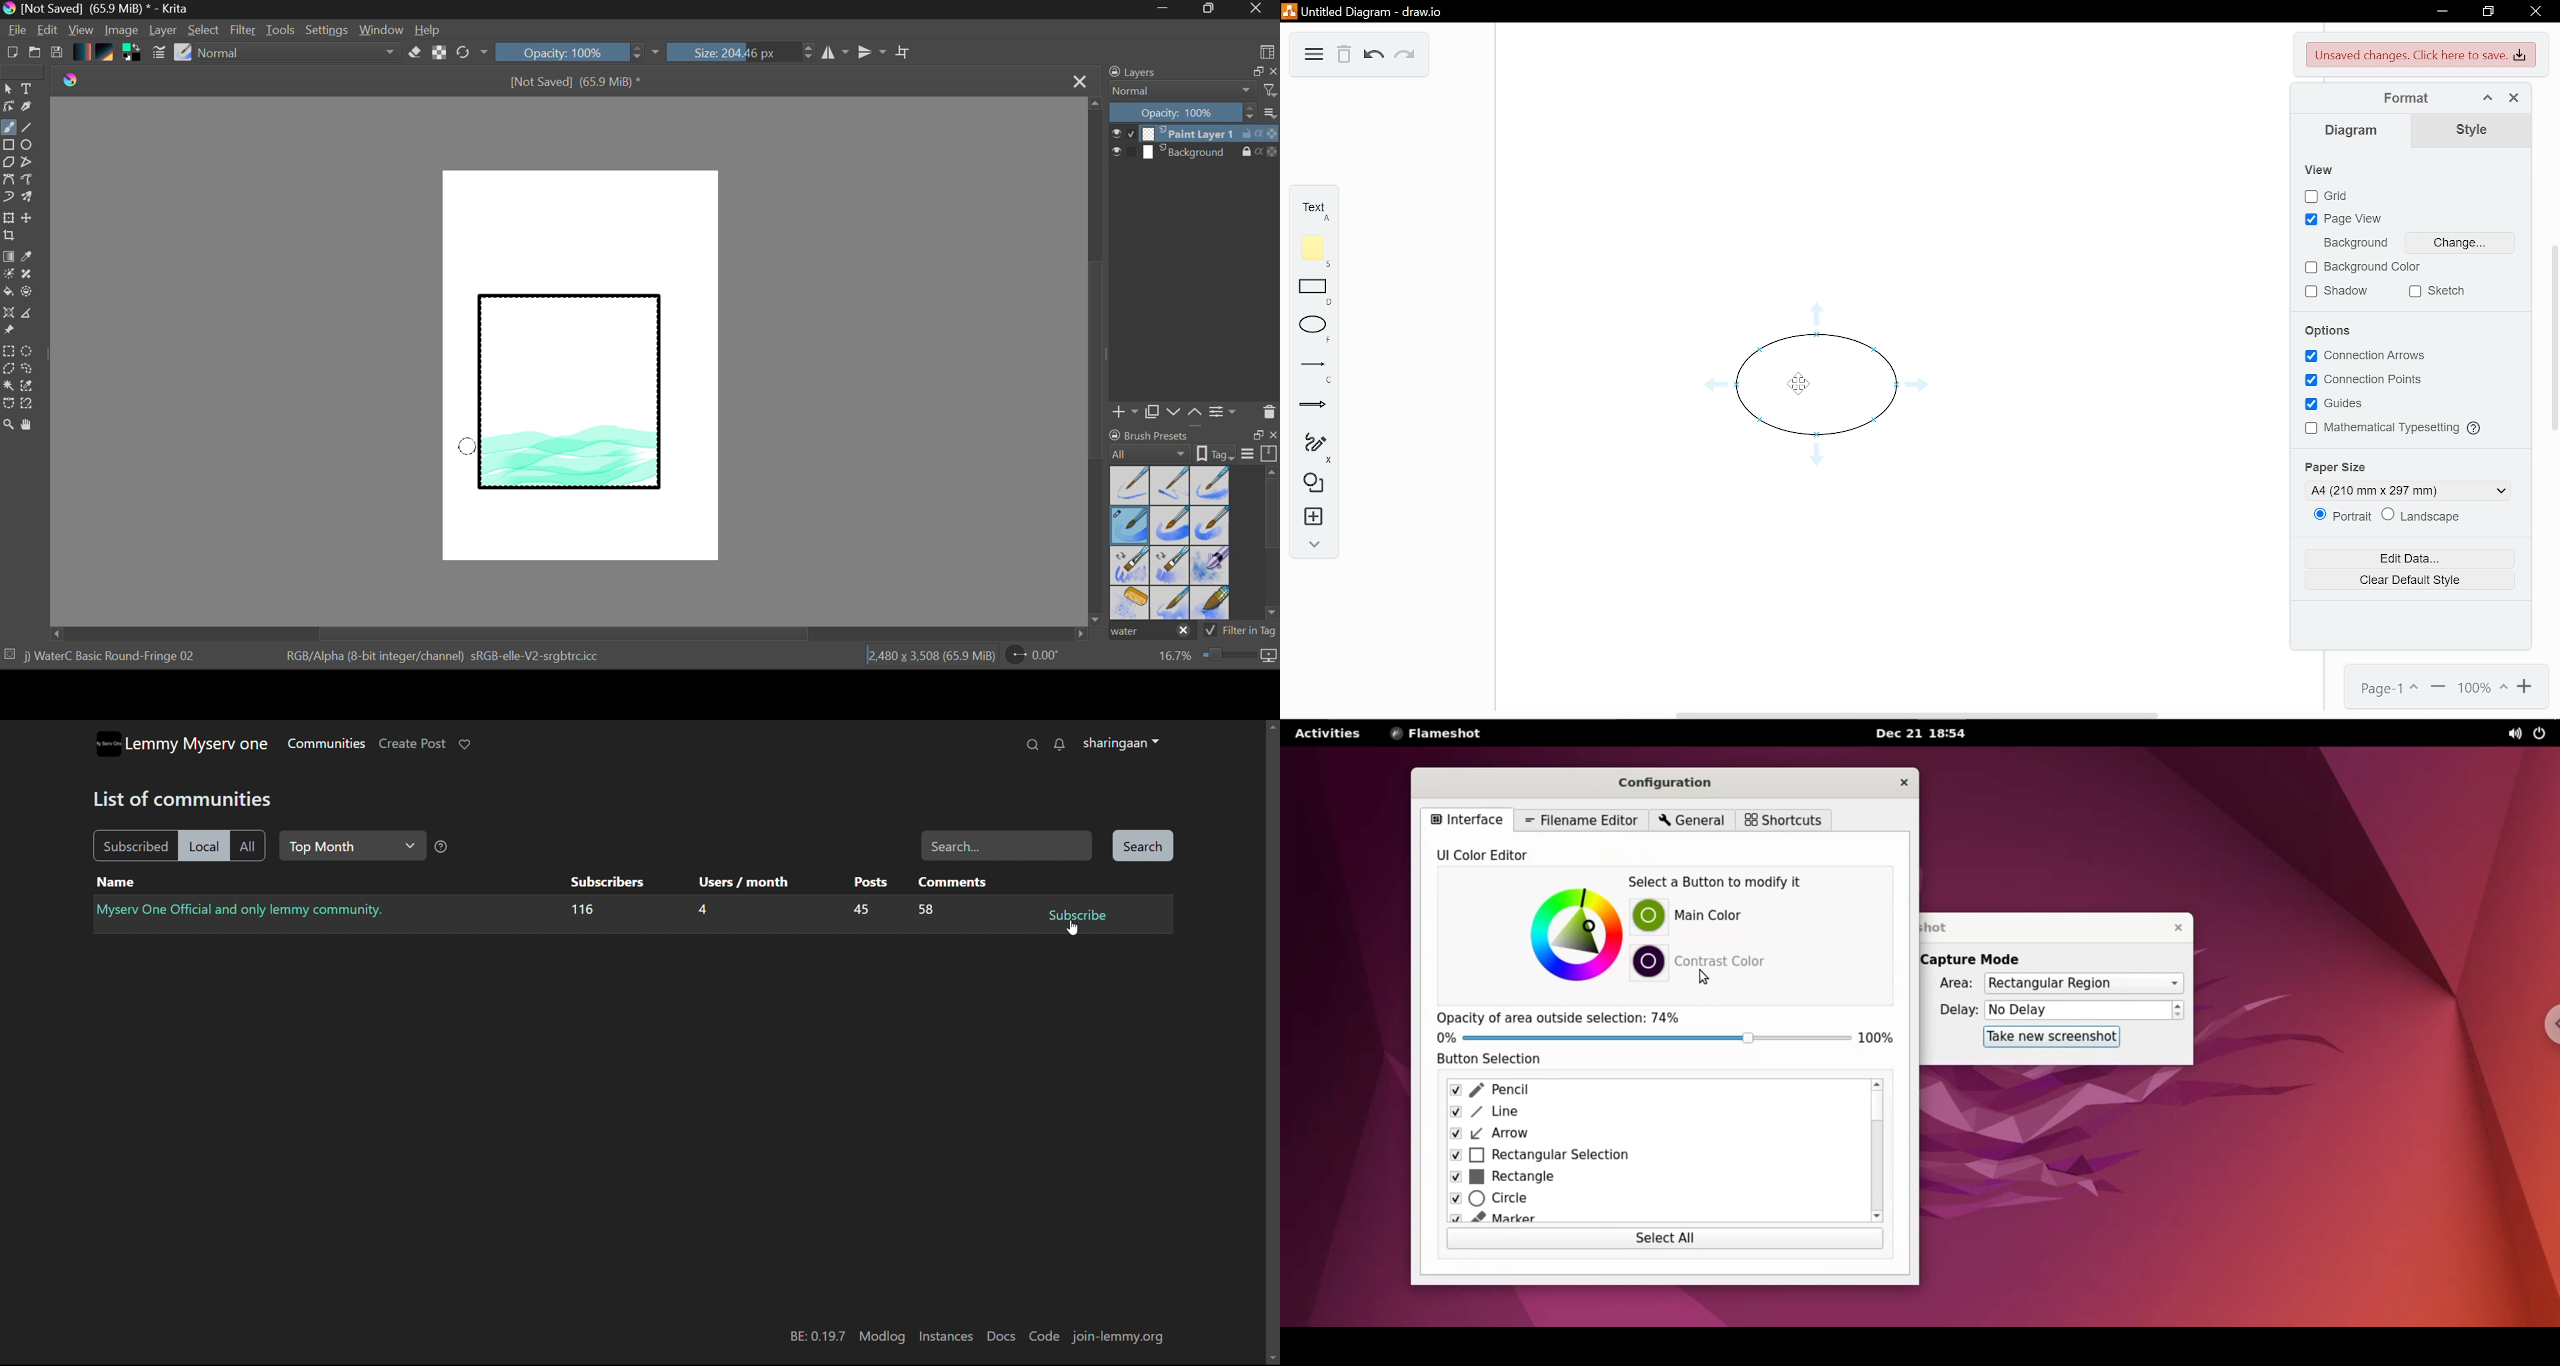 This screenshot has height=1372, width=2576. What do you see at coordinates (1784, 821) in the screenshot?
I see `shortcuts` at bounding box center [1784, 821].